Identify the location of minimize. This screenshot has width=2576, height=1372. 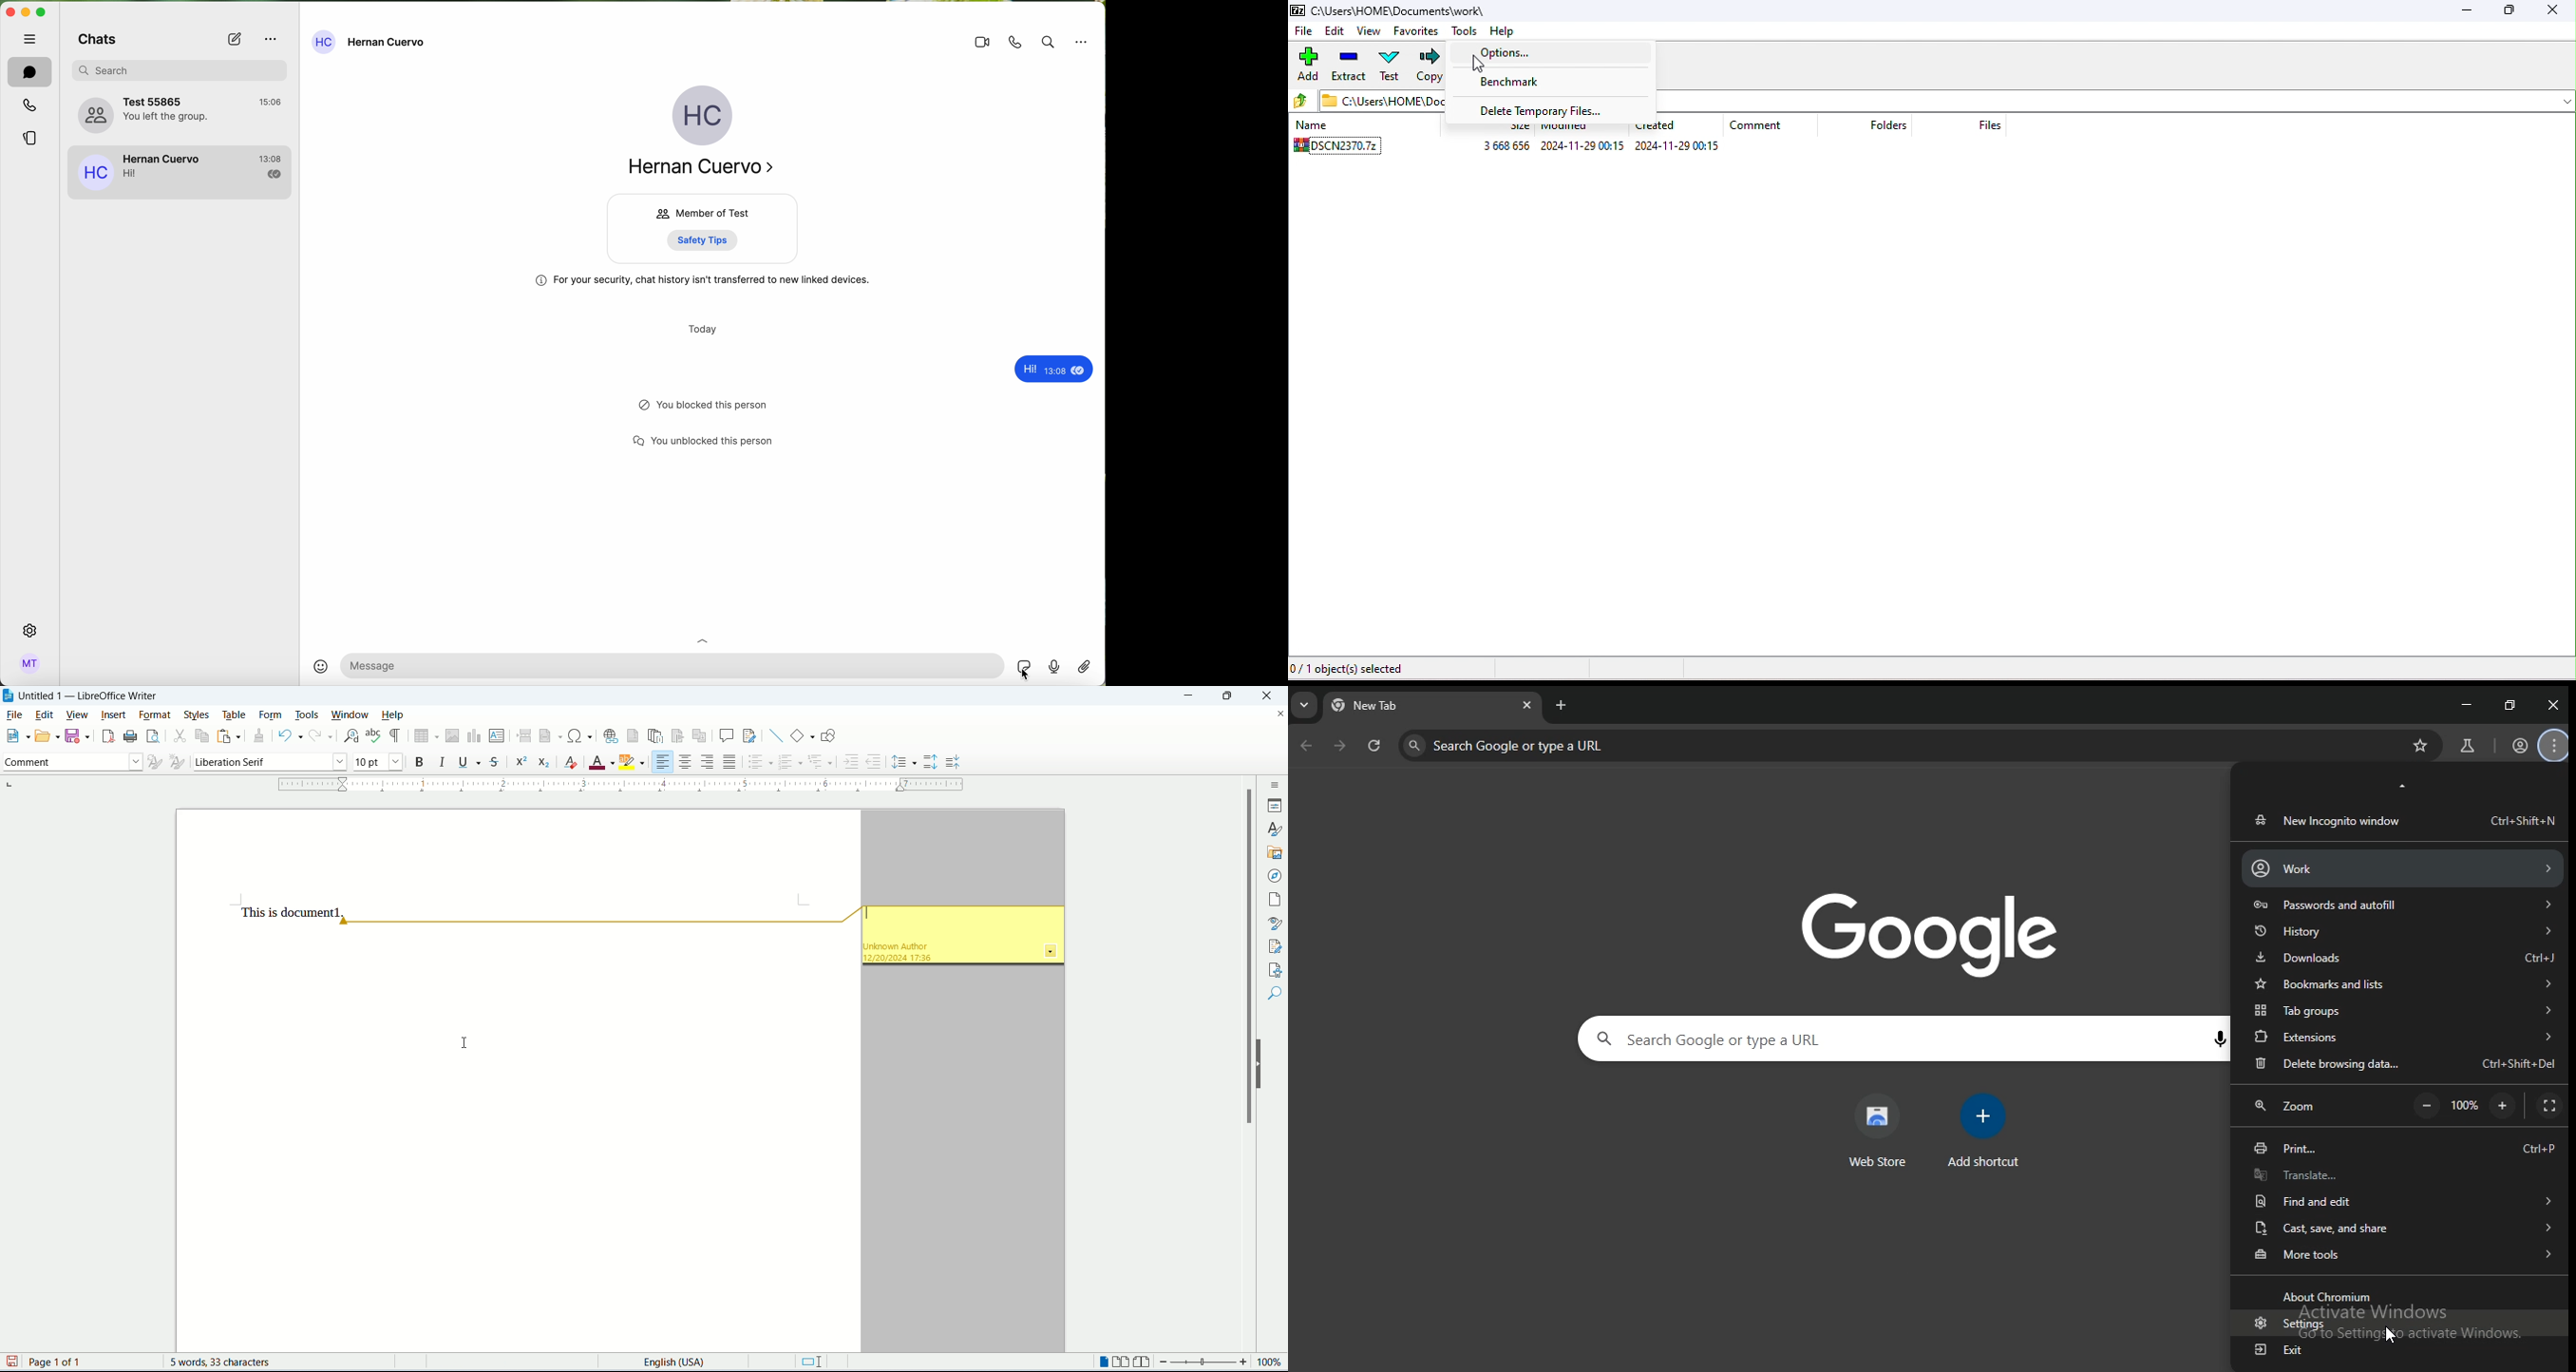
(2463, 703).